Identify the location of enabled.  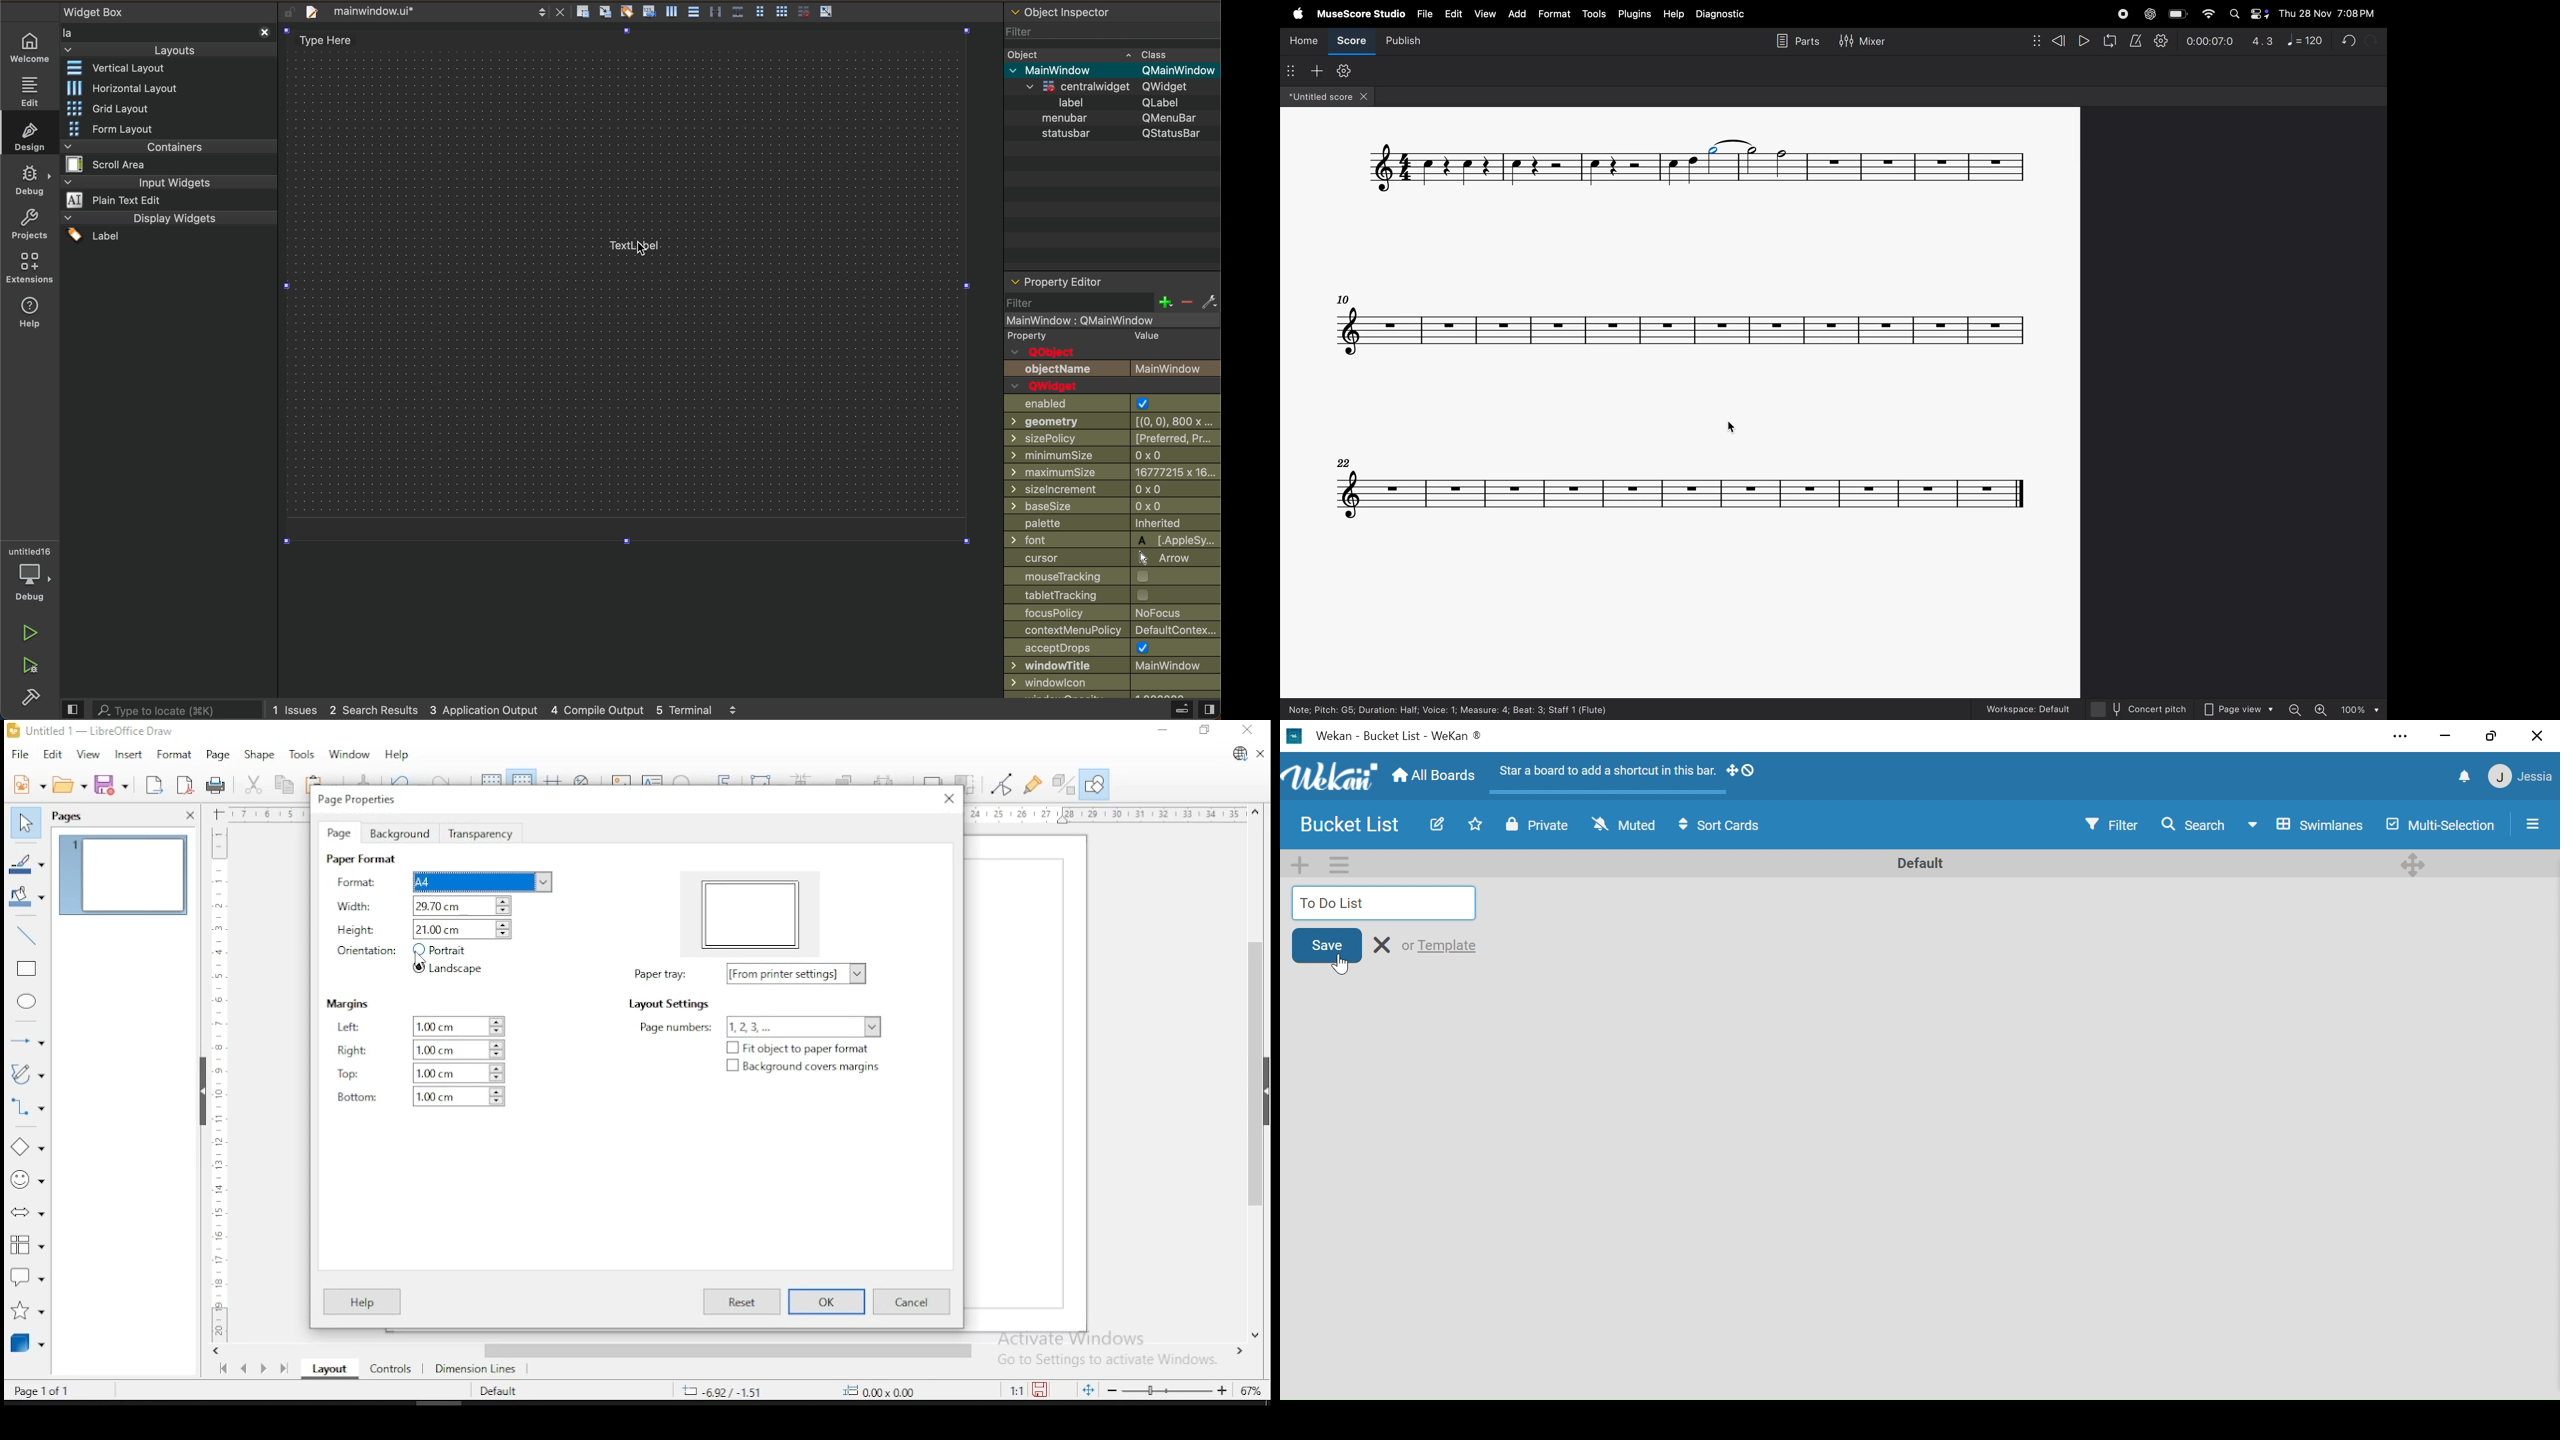
(1102, 404).